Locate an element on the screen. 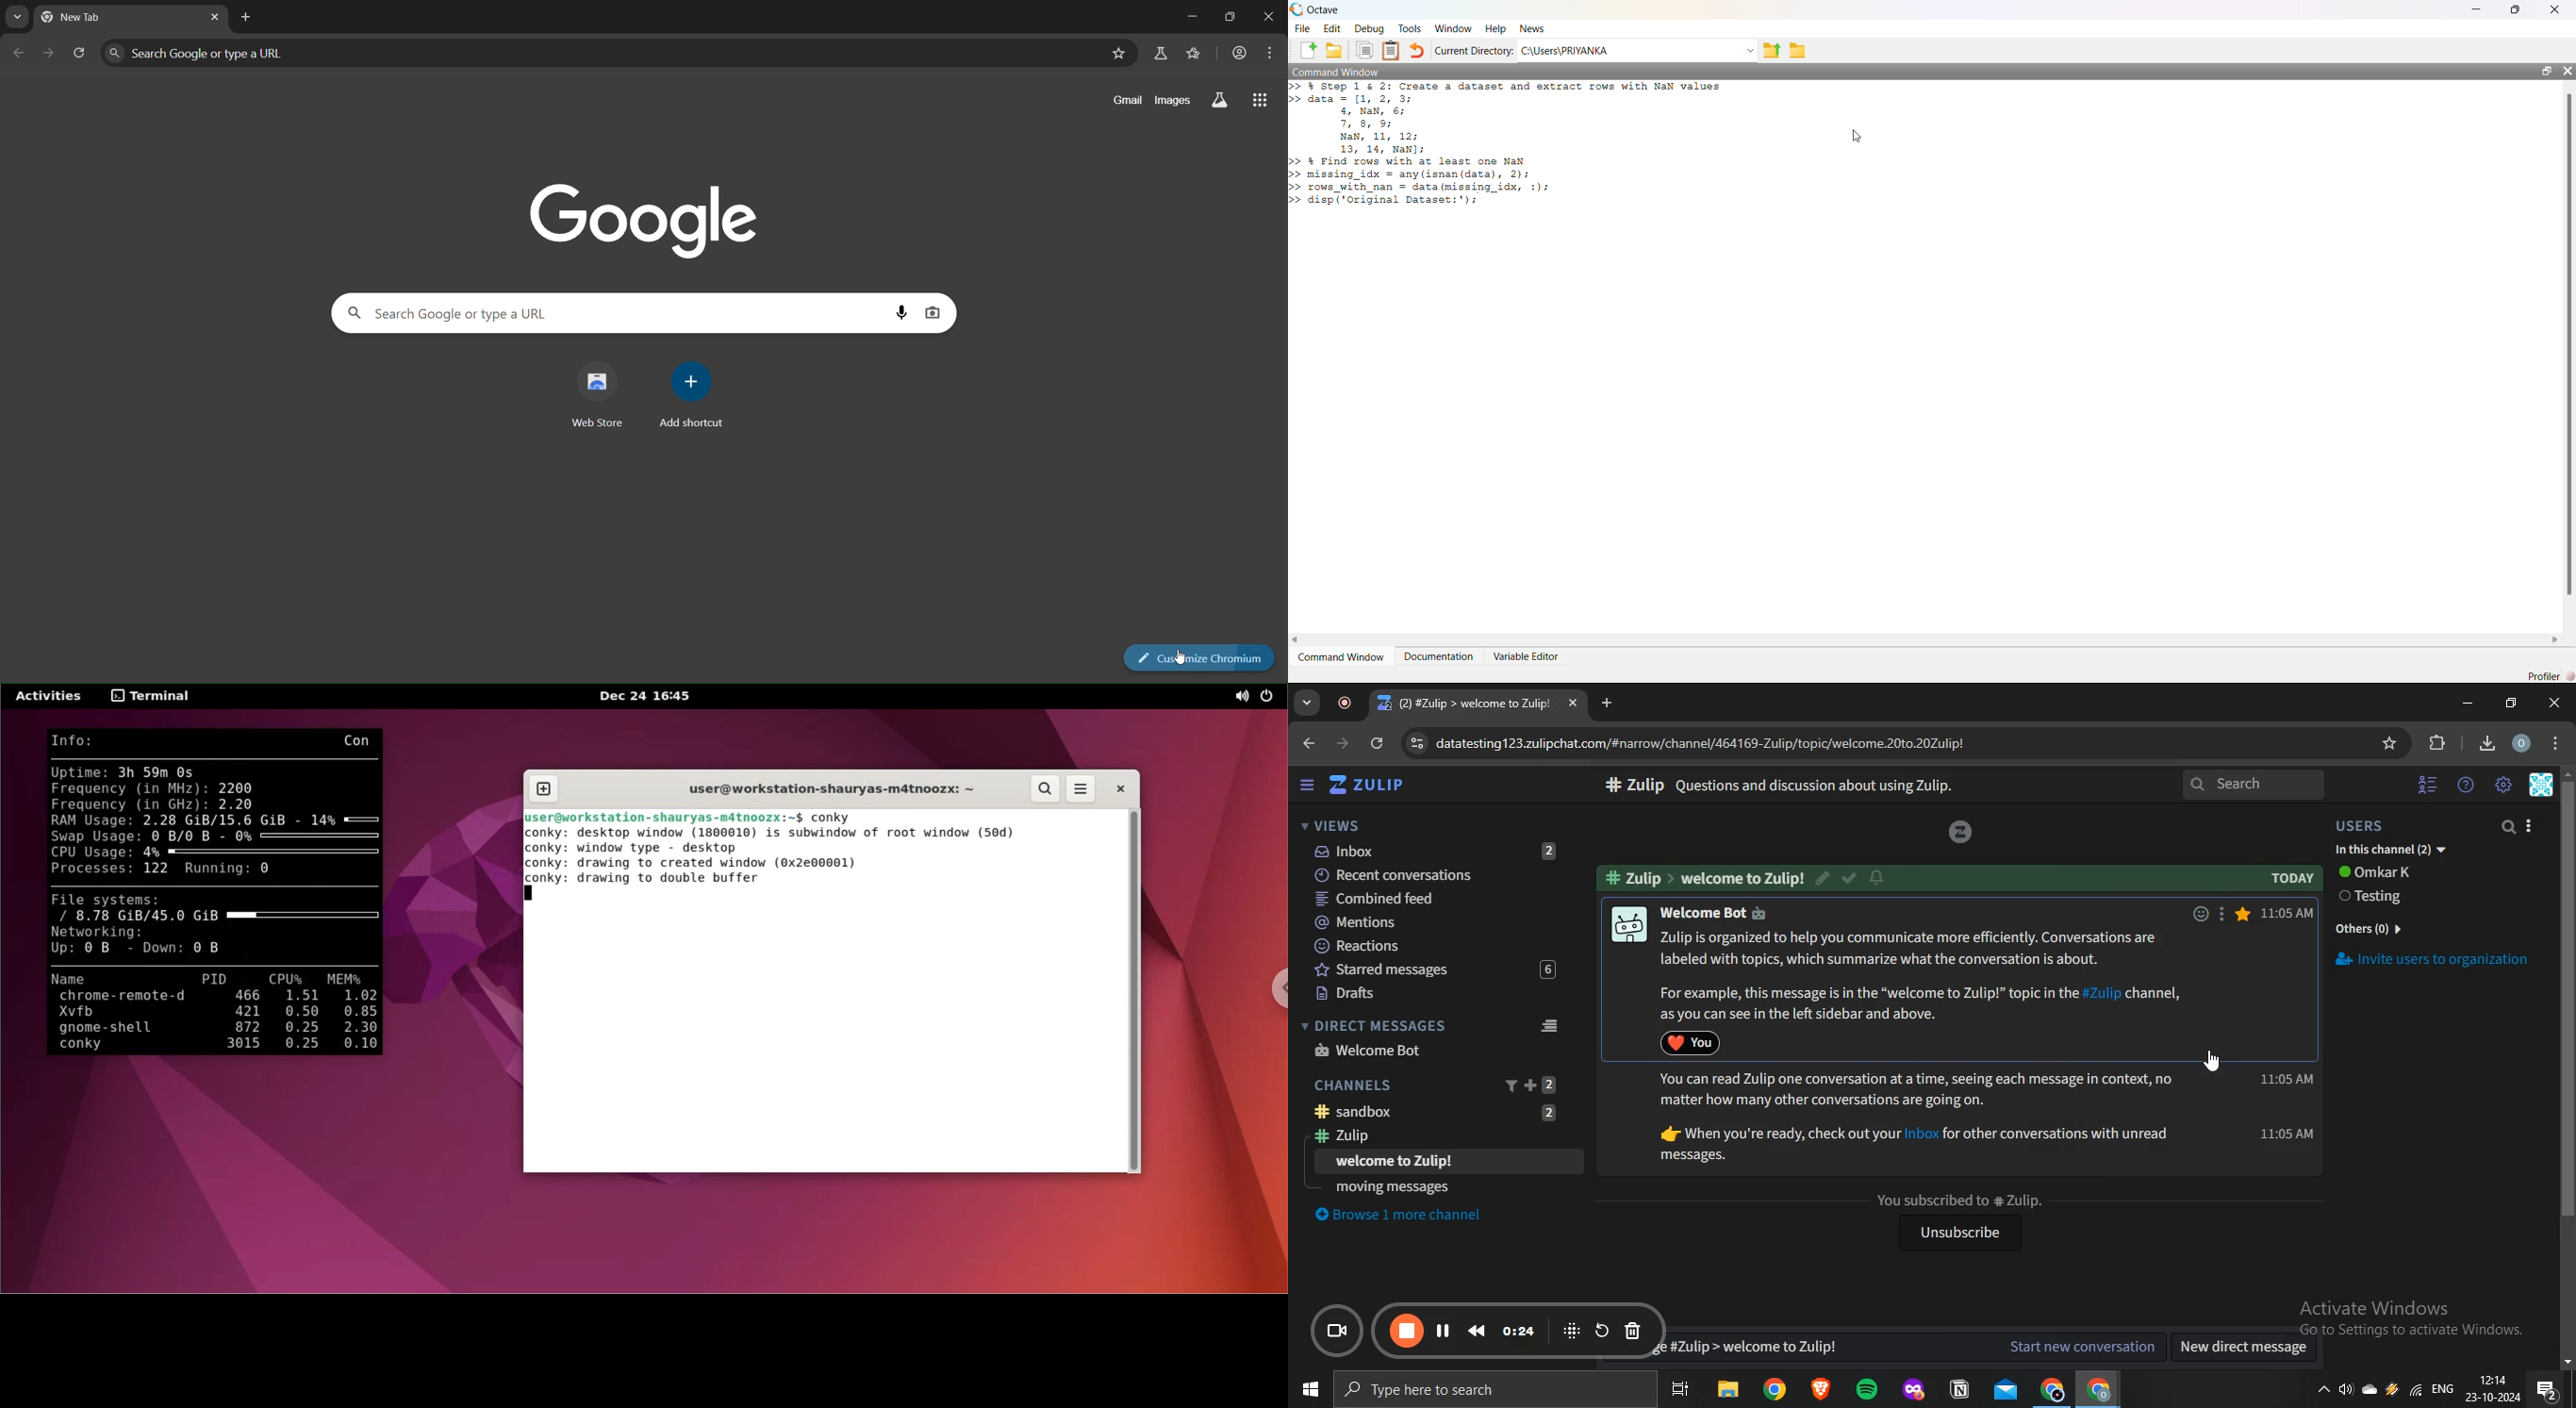 The height and width of the screenshot is (1428, 2576). restore window is located at coordinates (2513, 703).